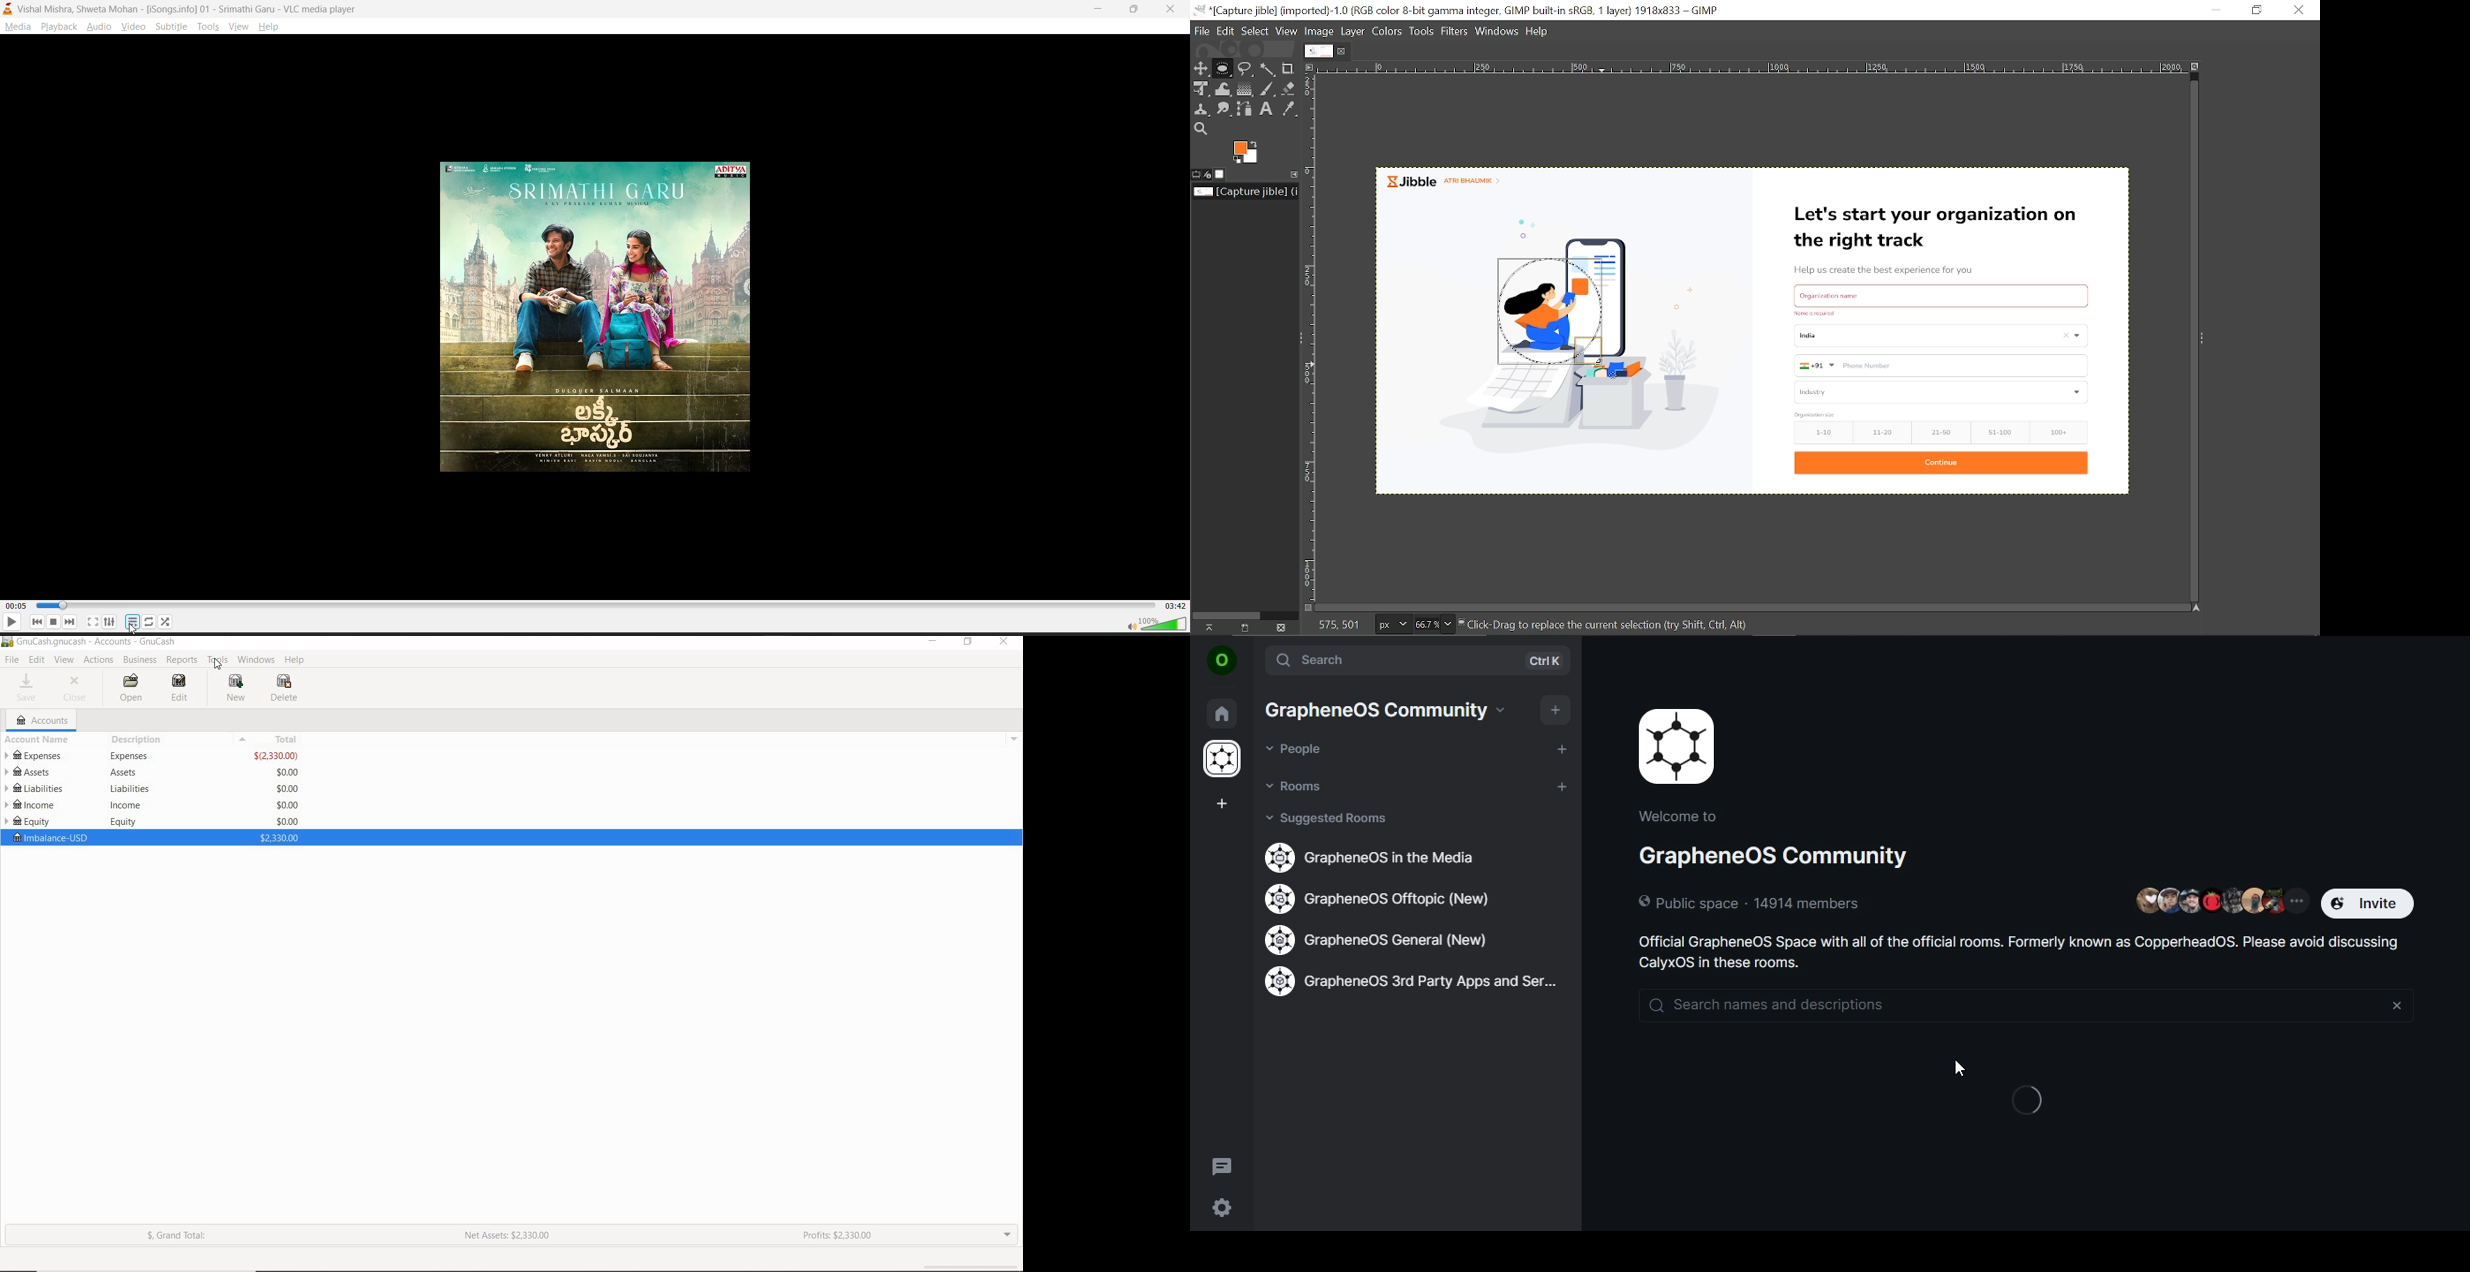 Image resolution: width=2492 pixels, height=1288 pixels. What do you see at coordinates (1267, 109) in the screenshot?
I see `Text tool` at bounding box center [1267, 109].